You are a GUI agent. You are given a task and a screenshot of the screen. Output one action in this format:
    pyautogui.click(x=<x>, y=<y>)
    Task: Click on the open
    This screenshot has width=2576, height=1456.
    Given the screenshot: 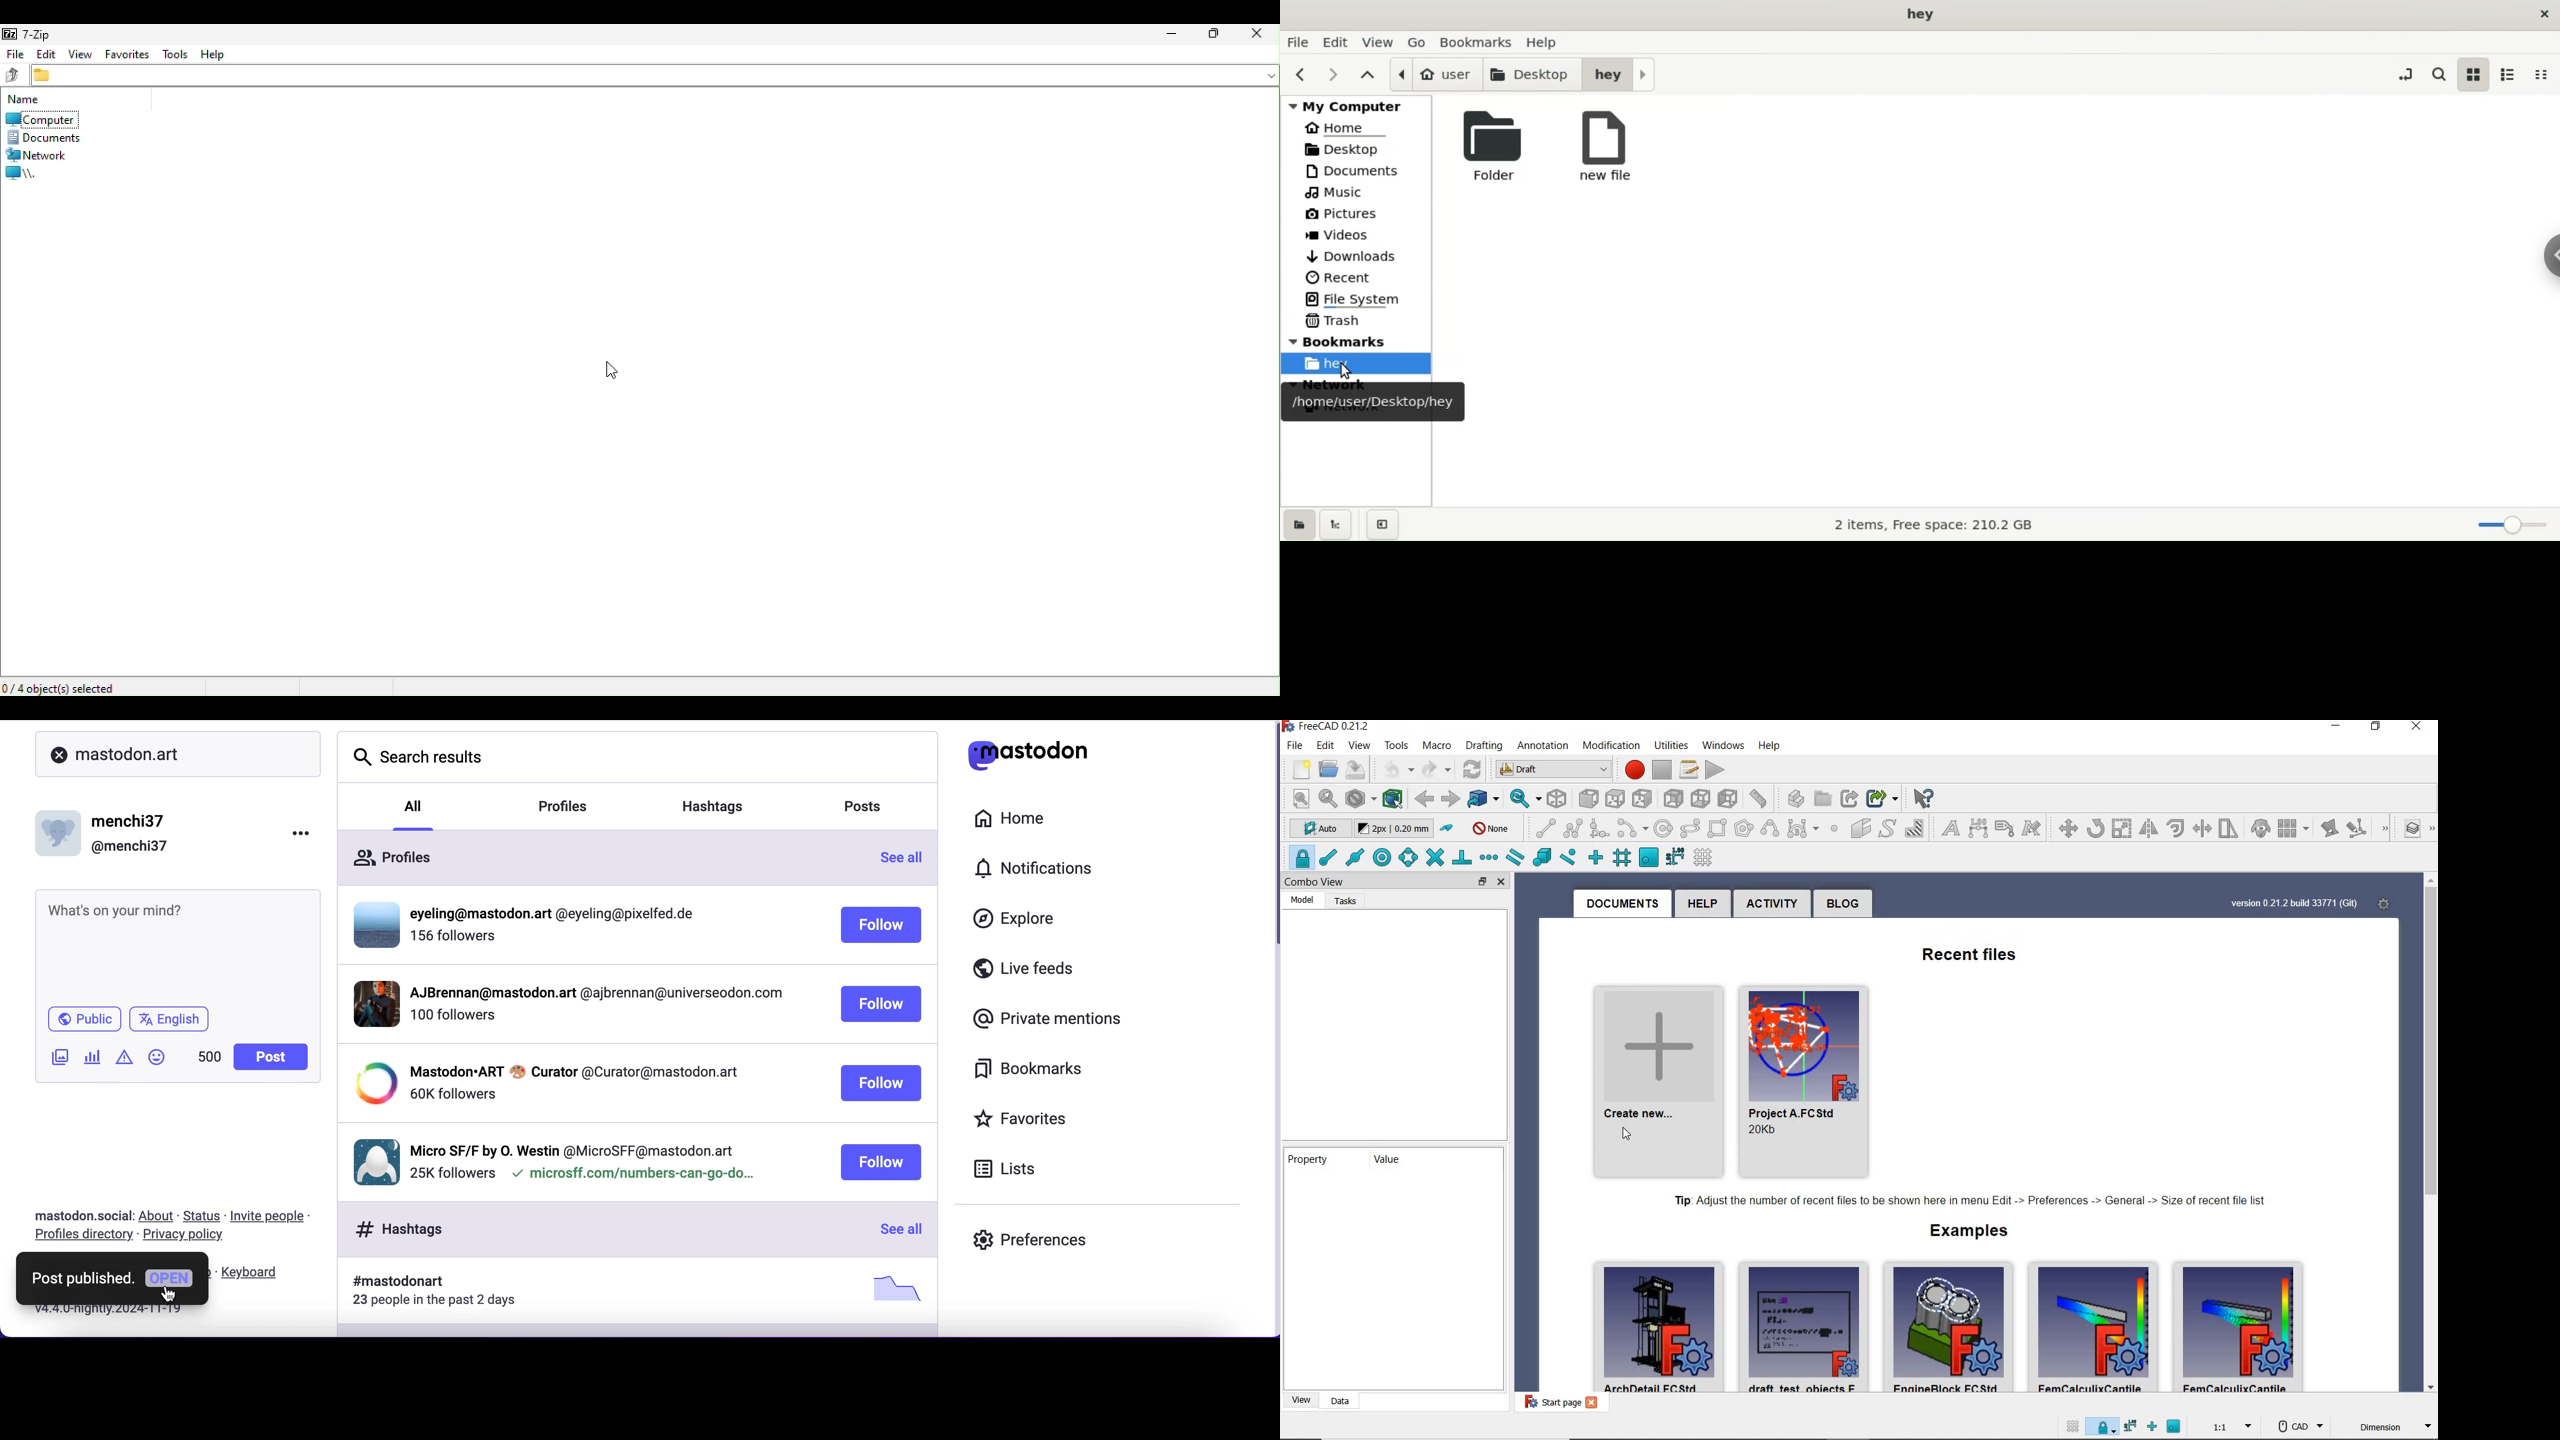 What is the action you would take?
    pyautogui.click(x=1326, y=768)
    